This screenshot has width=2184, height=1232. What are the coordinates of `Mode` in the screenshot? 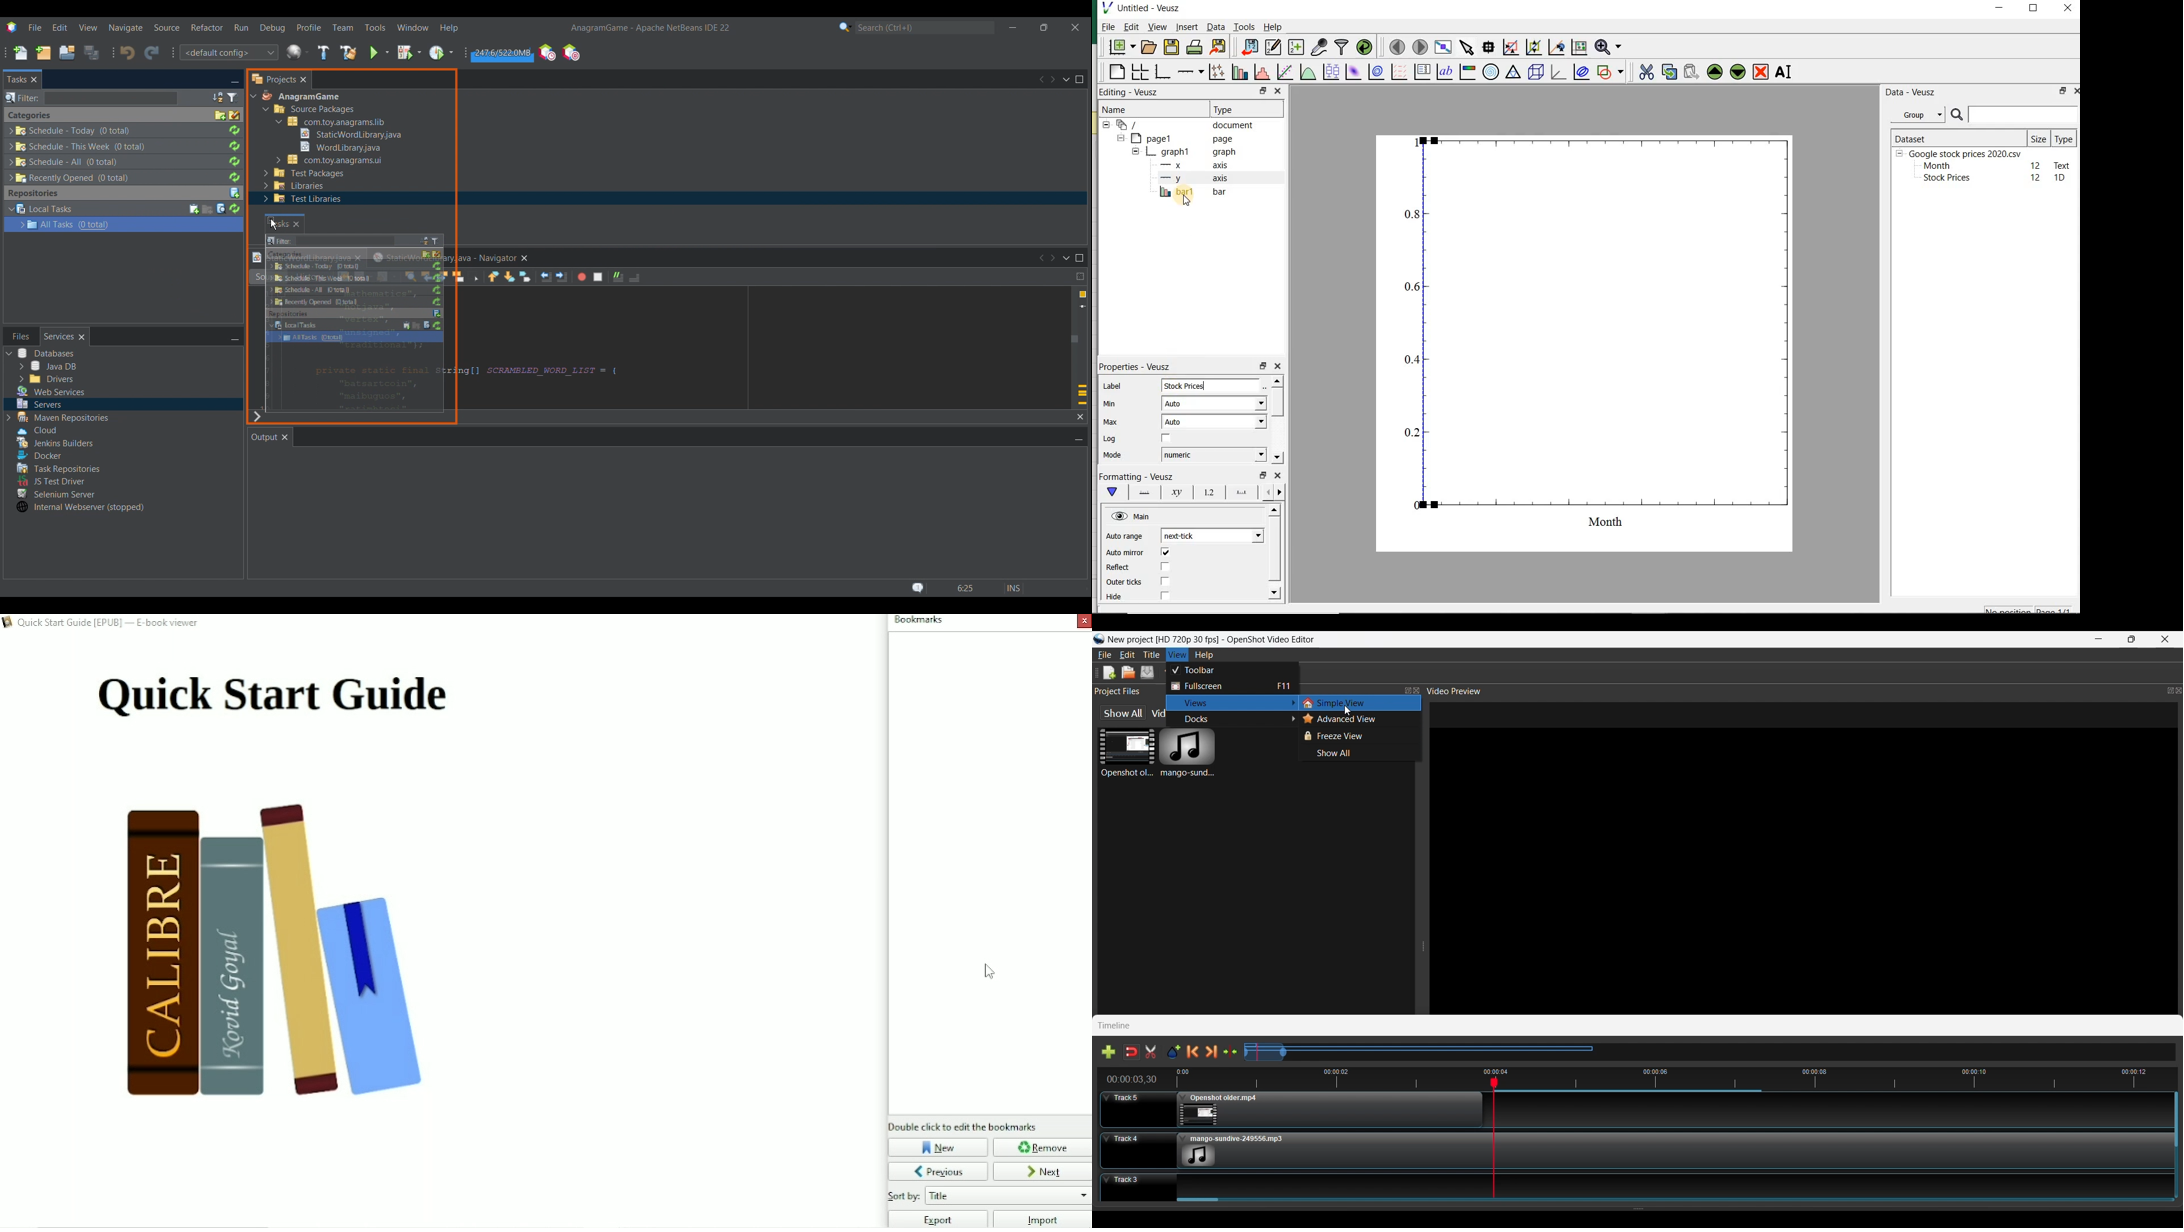 It's located at (1110, 455).